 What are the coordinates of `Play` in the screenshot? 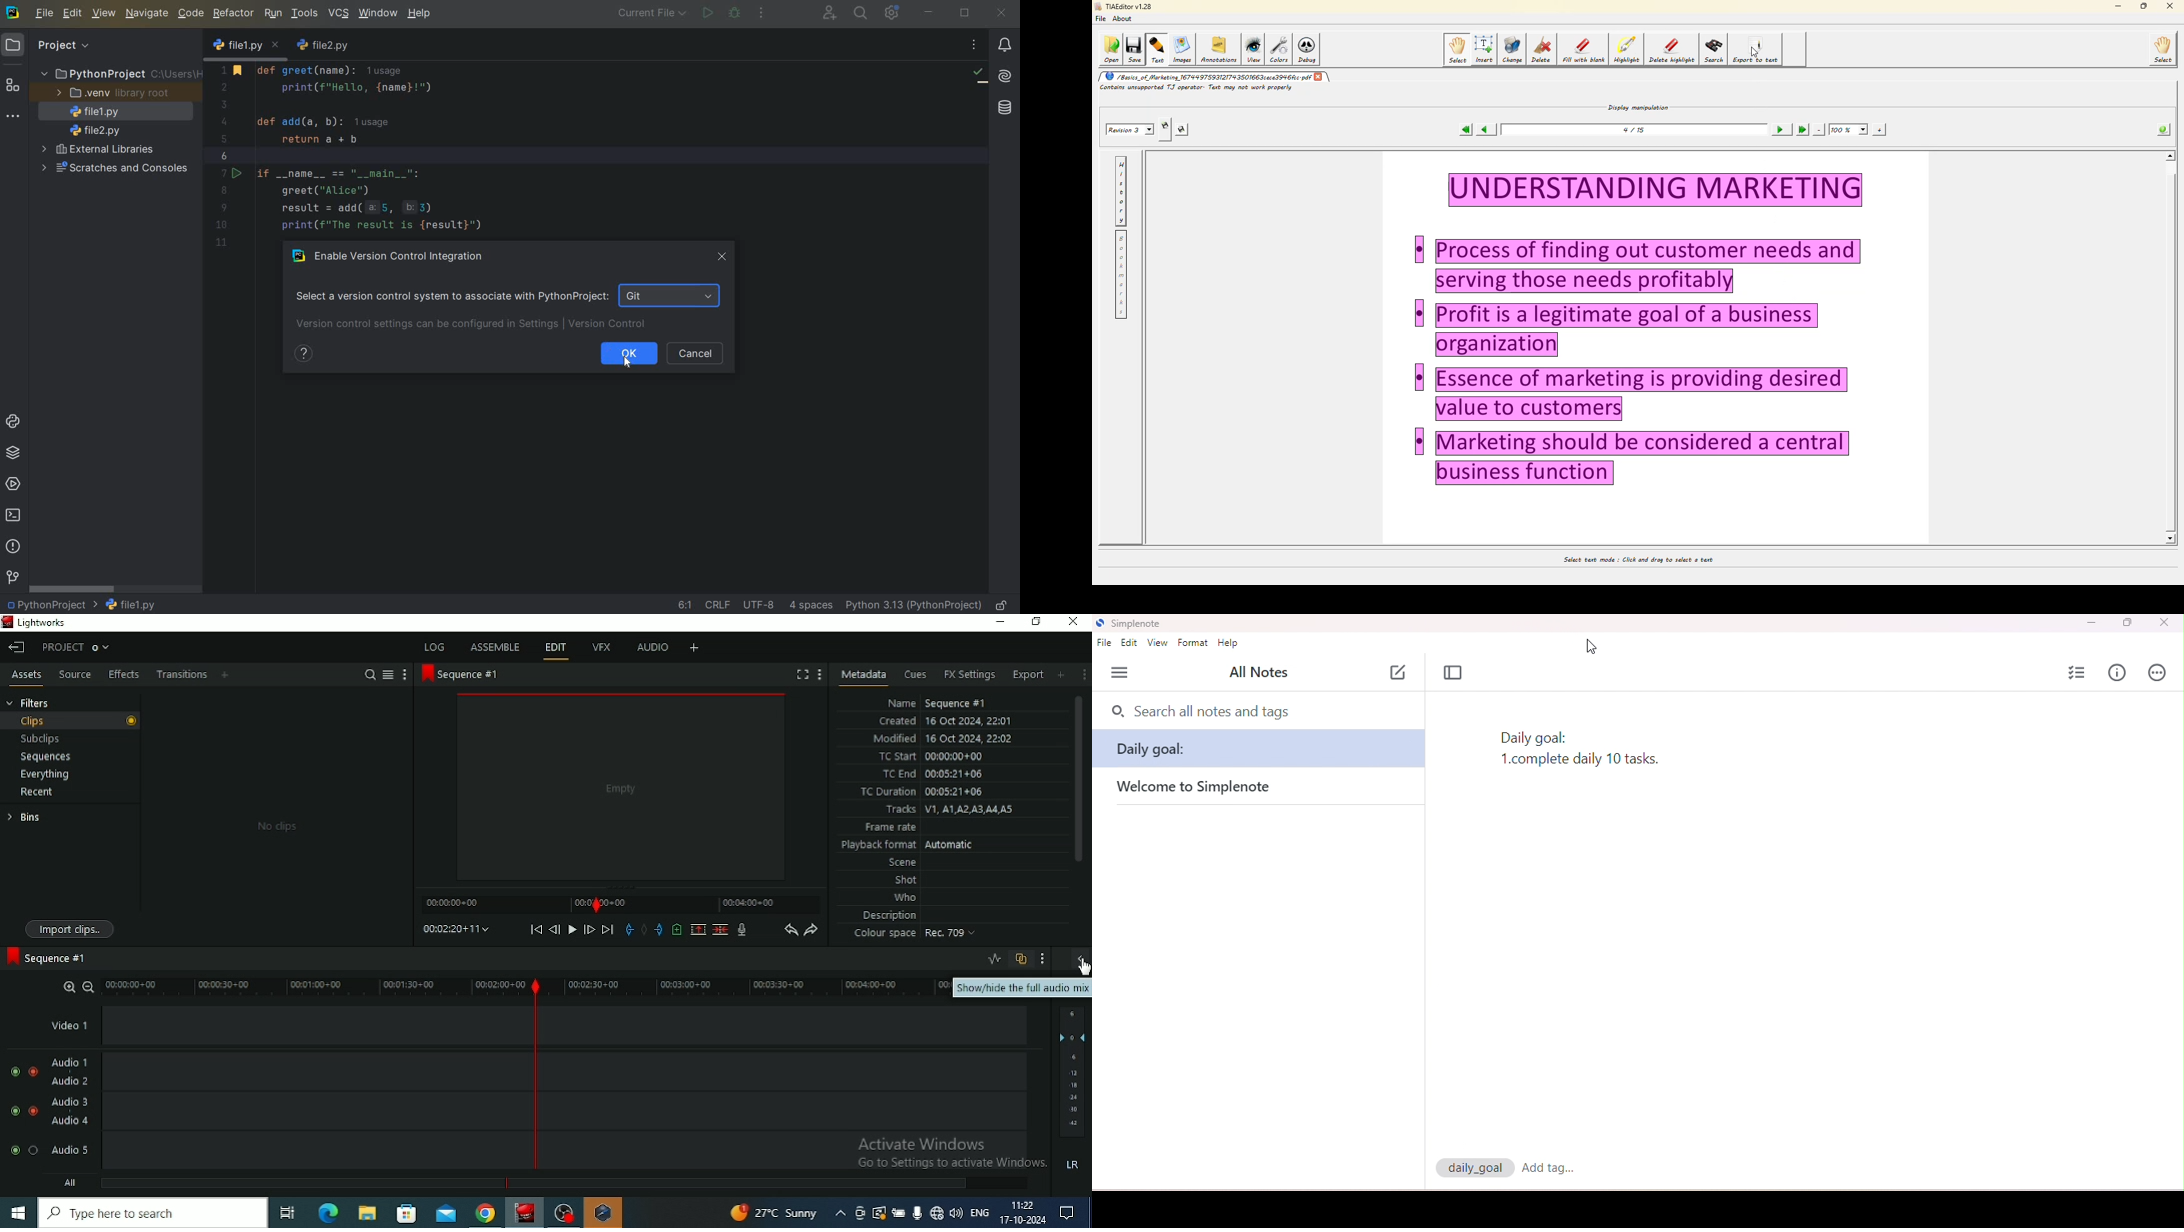 It's located at (571, 930).